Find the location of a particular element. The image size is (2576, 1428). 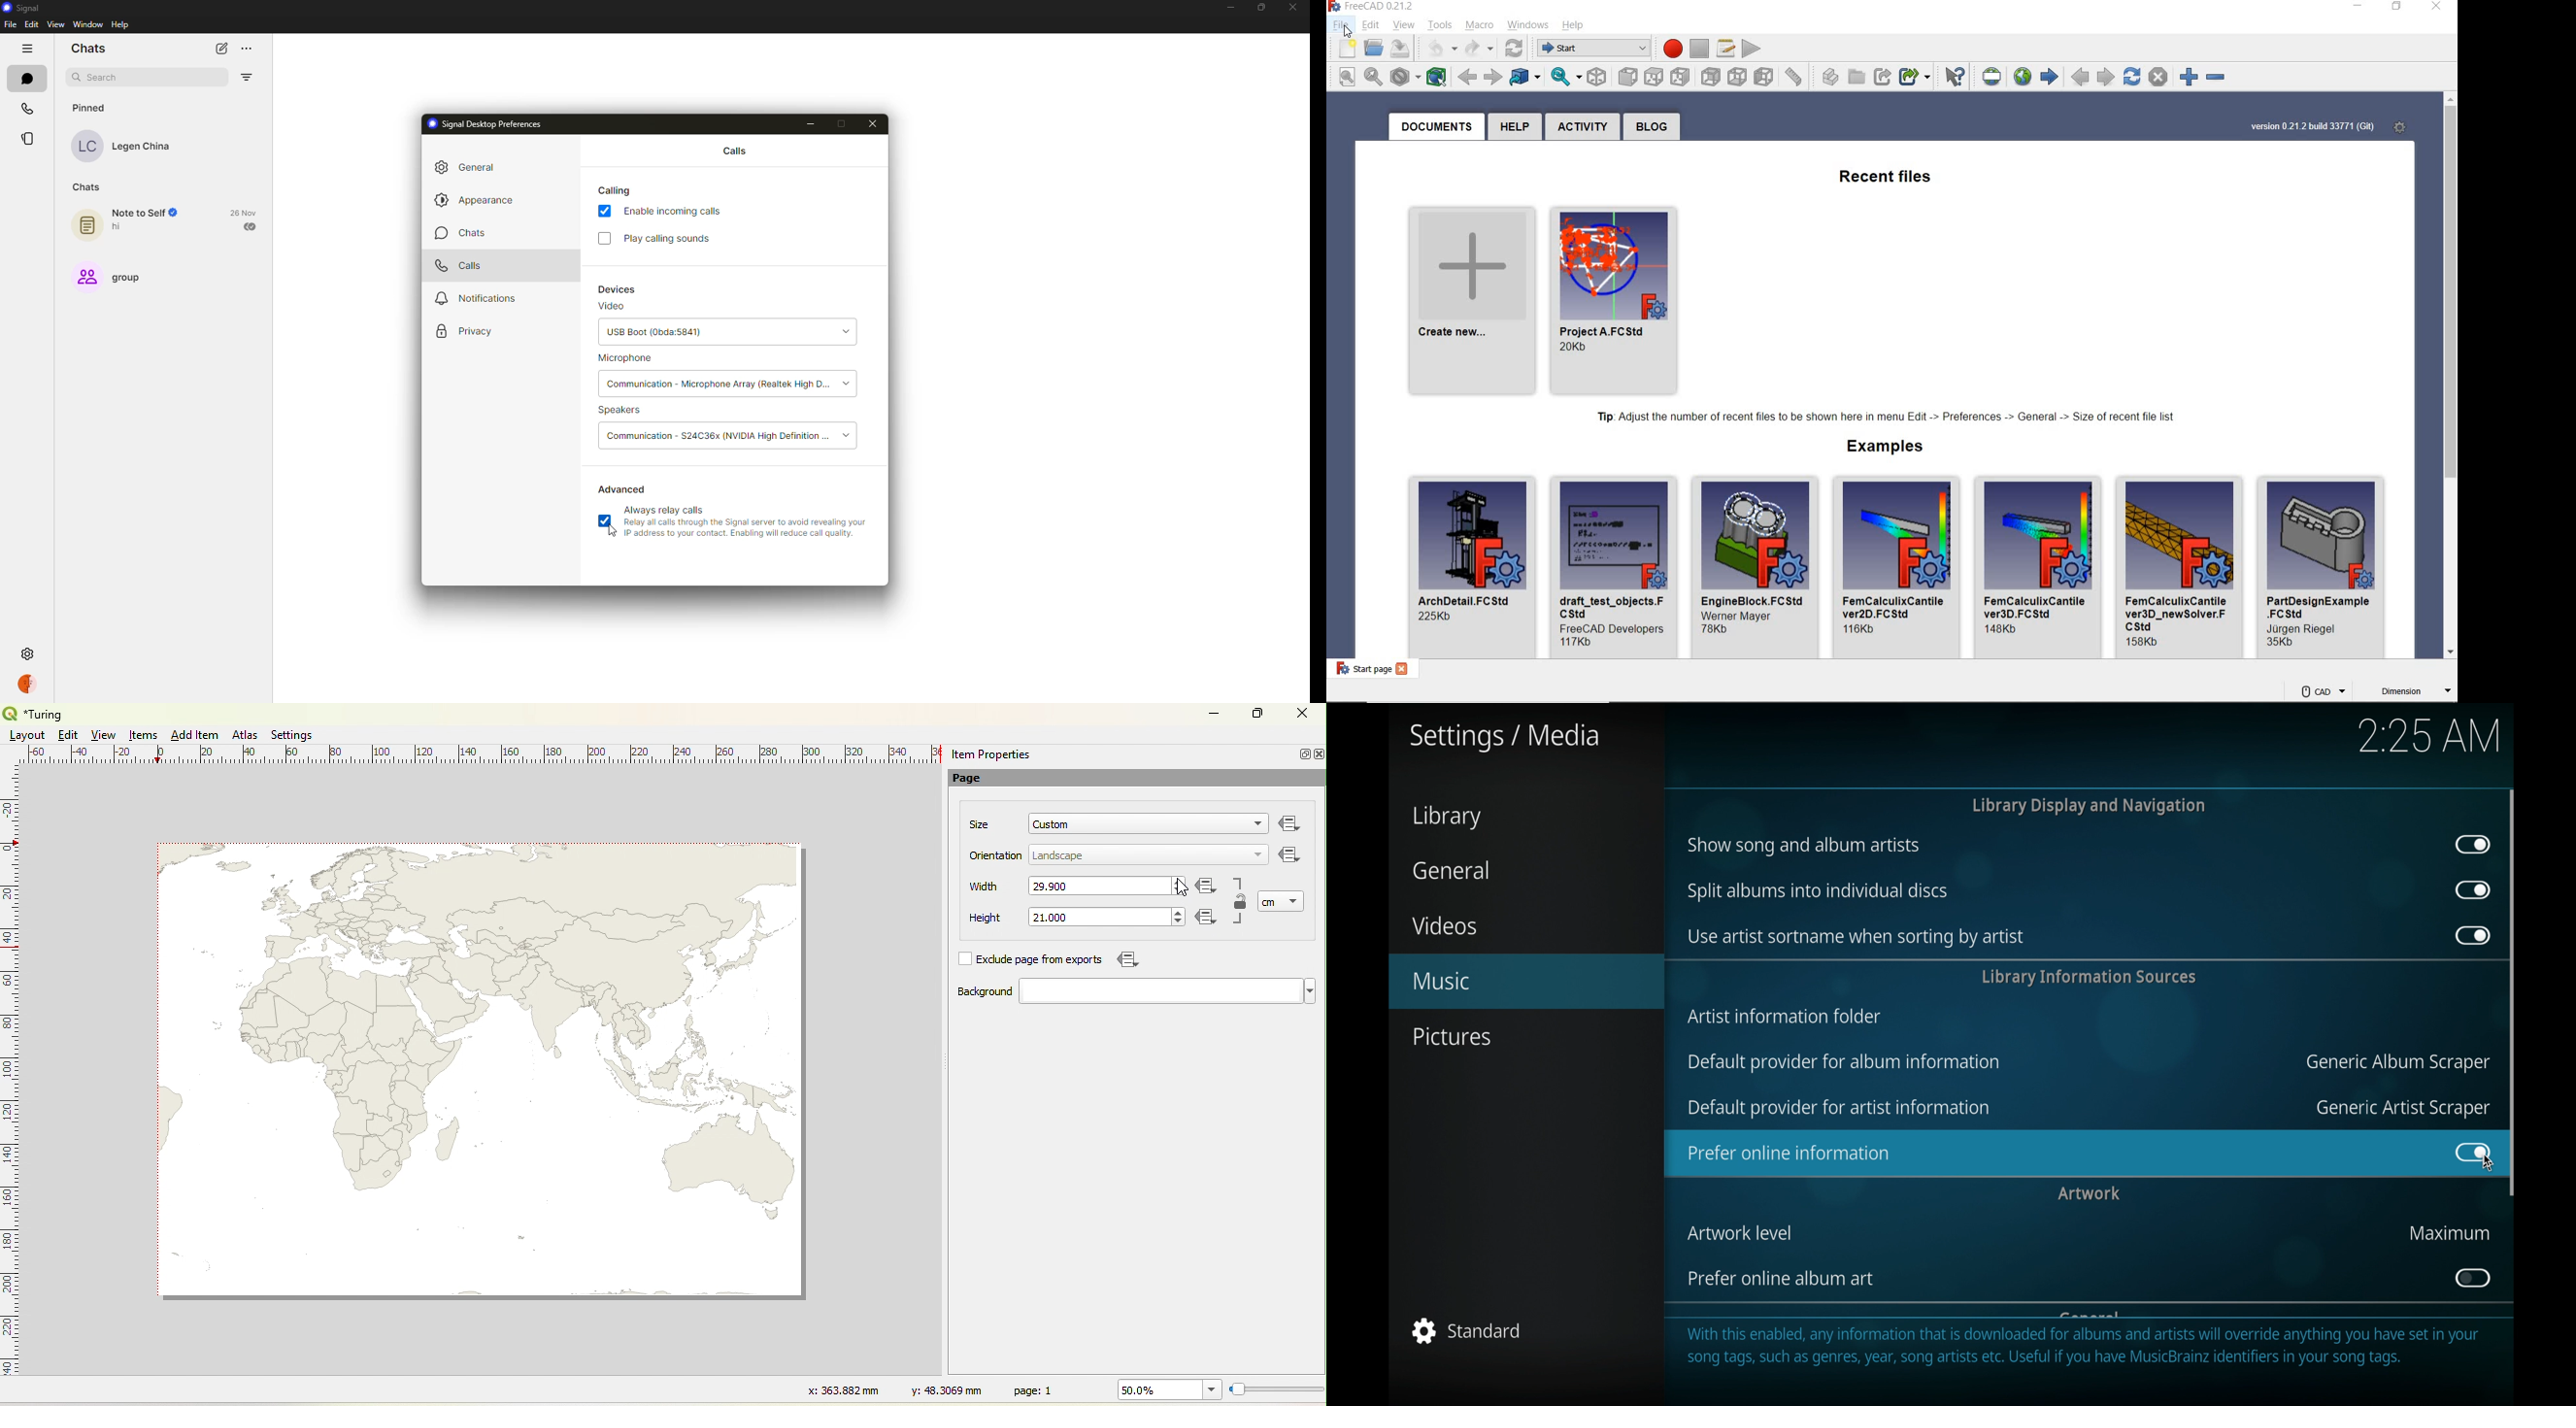

decrease is located at coordinates (1178, 891).